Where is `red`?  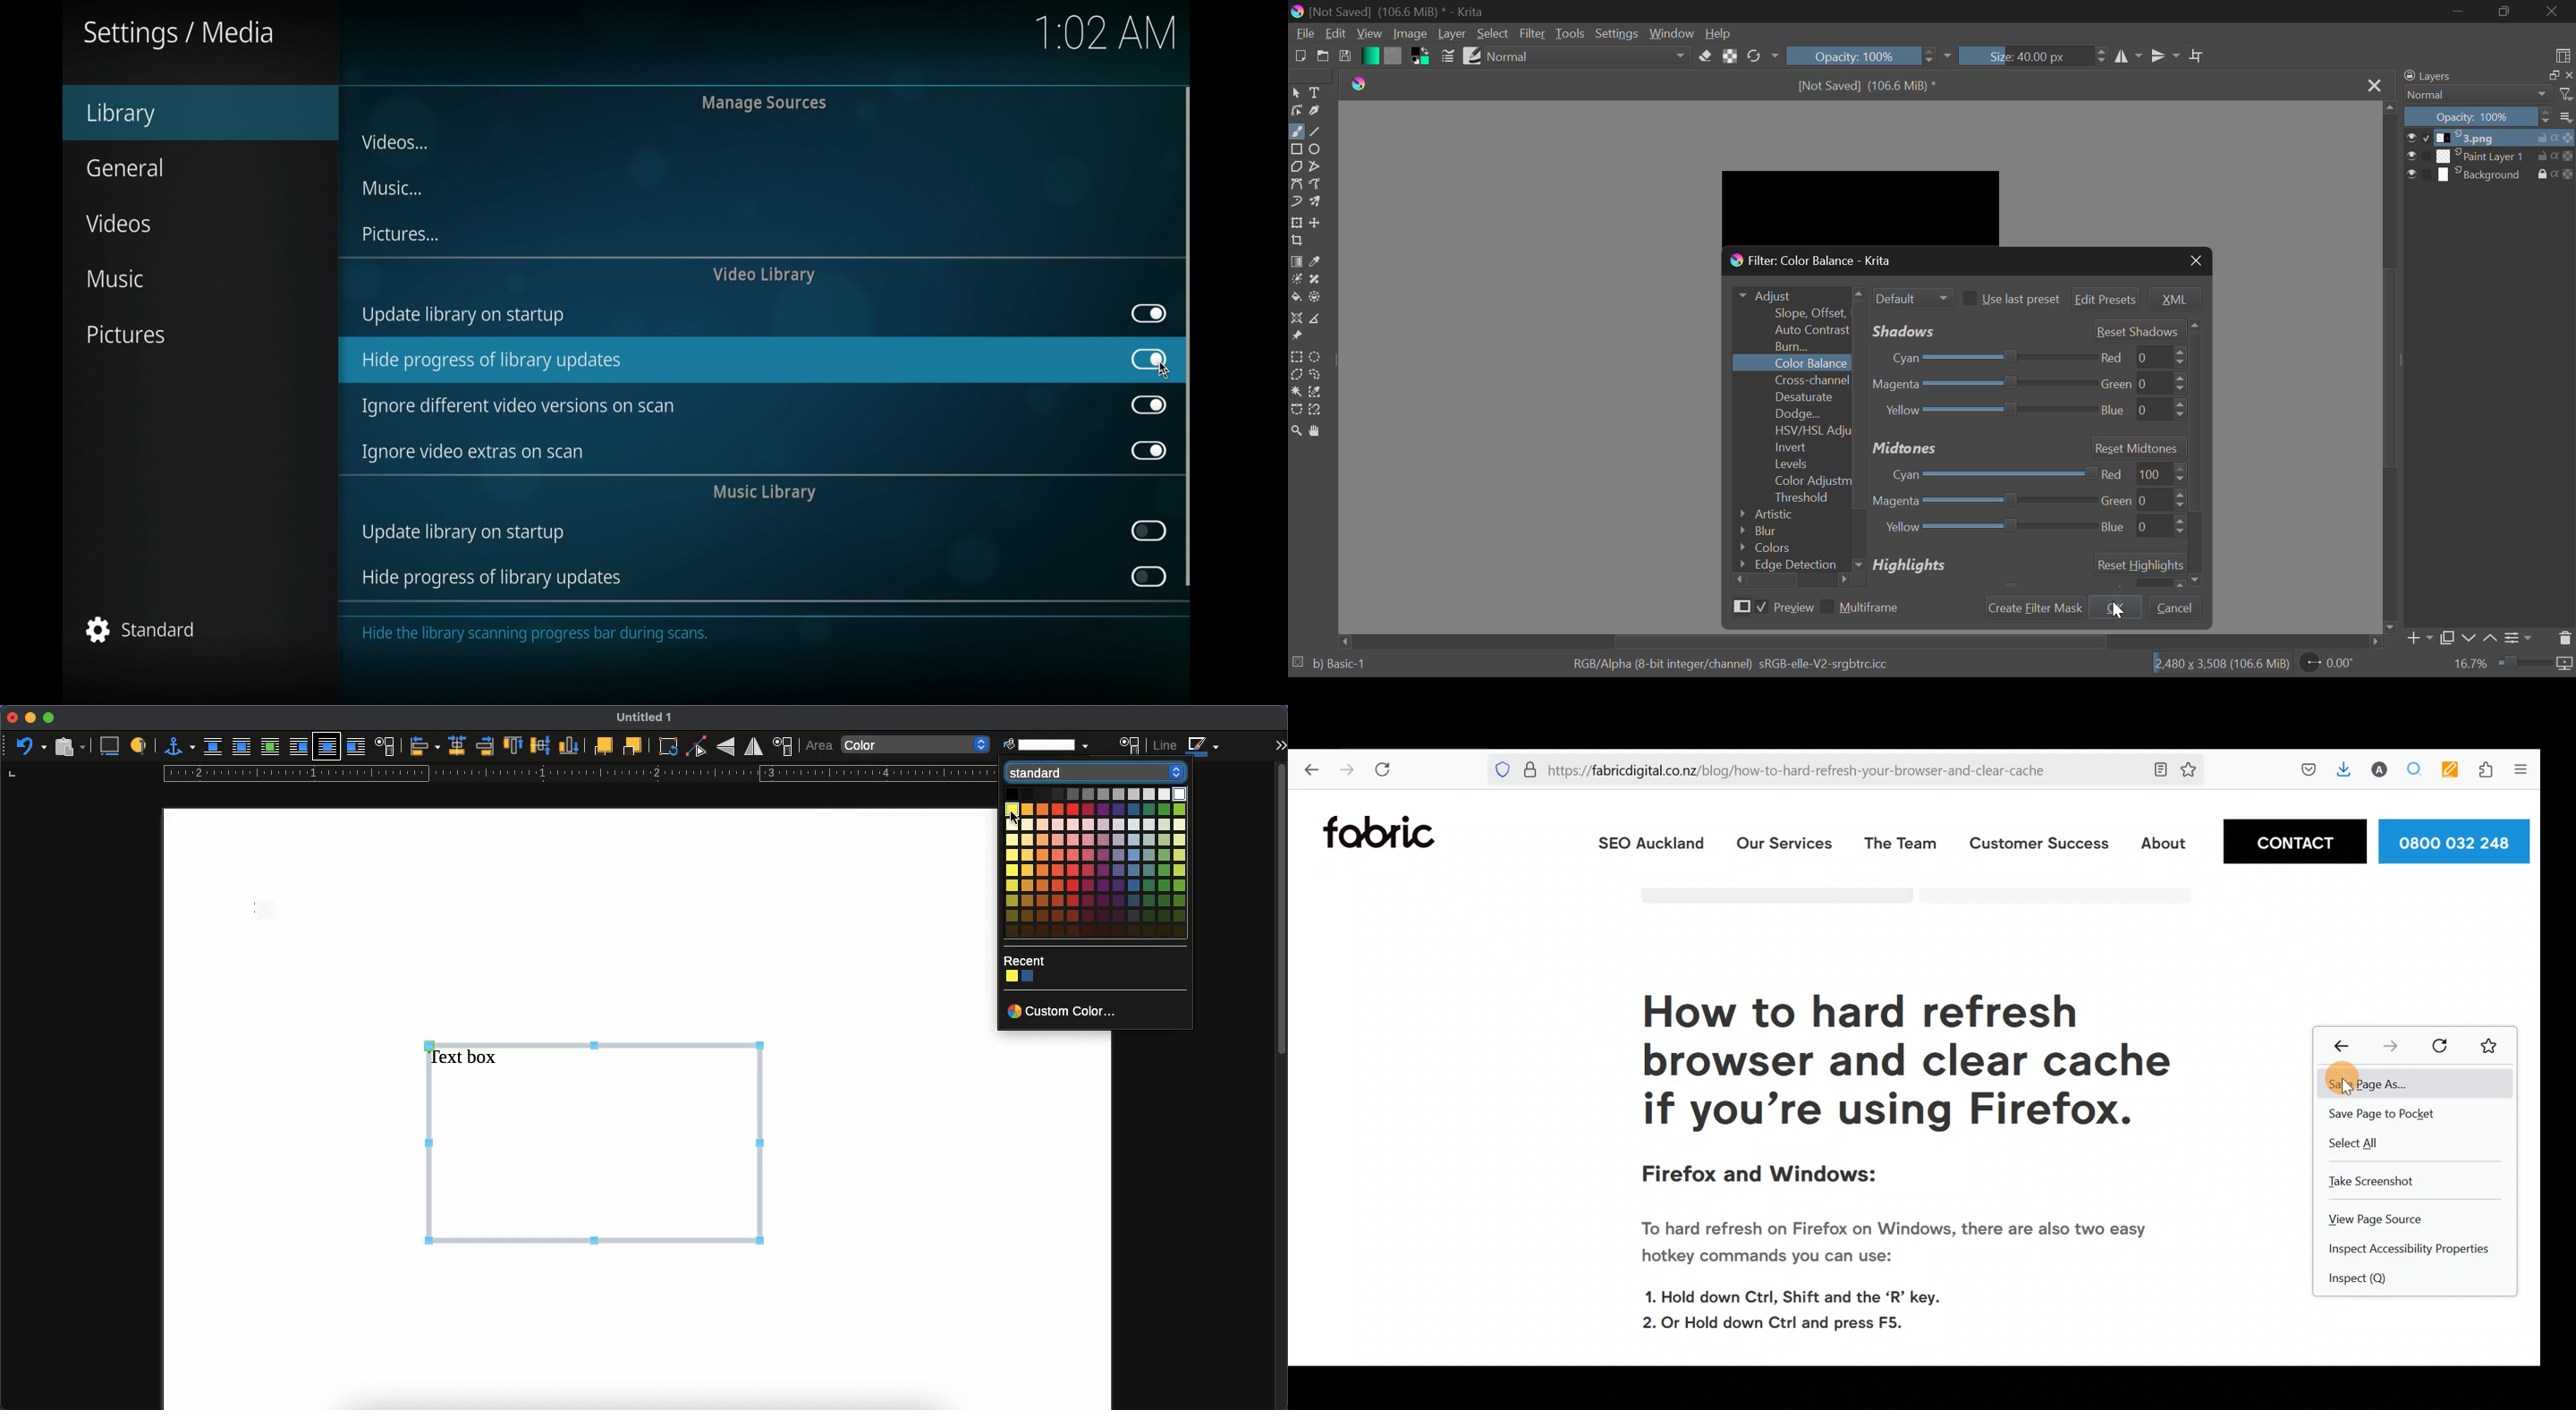
red is located at coordinates (2143, 474).